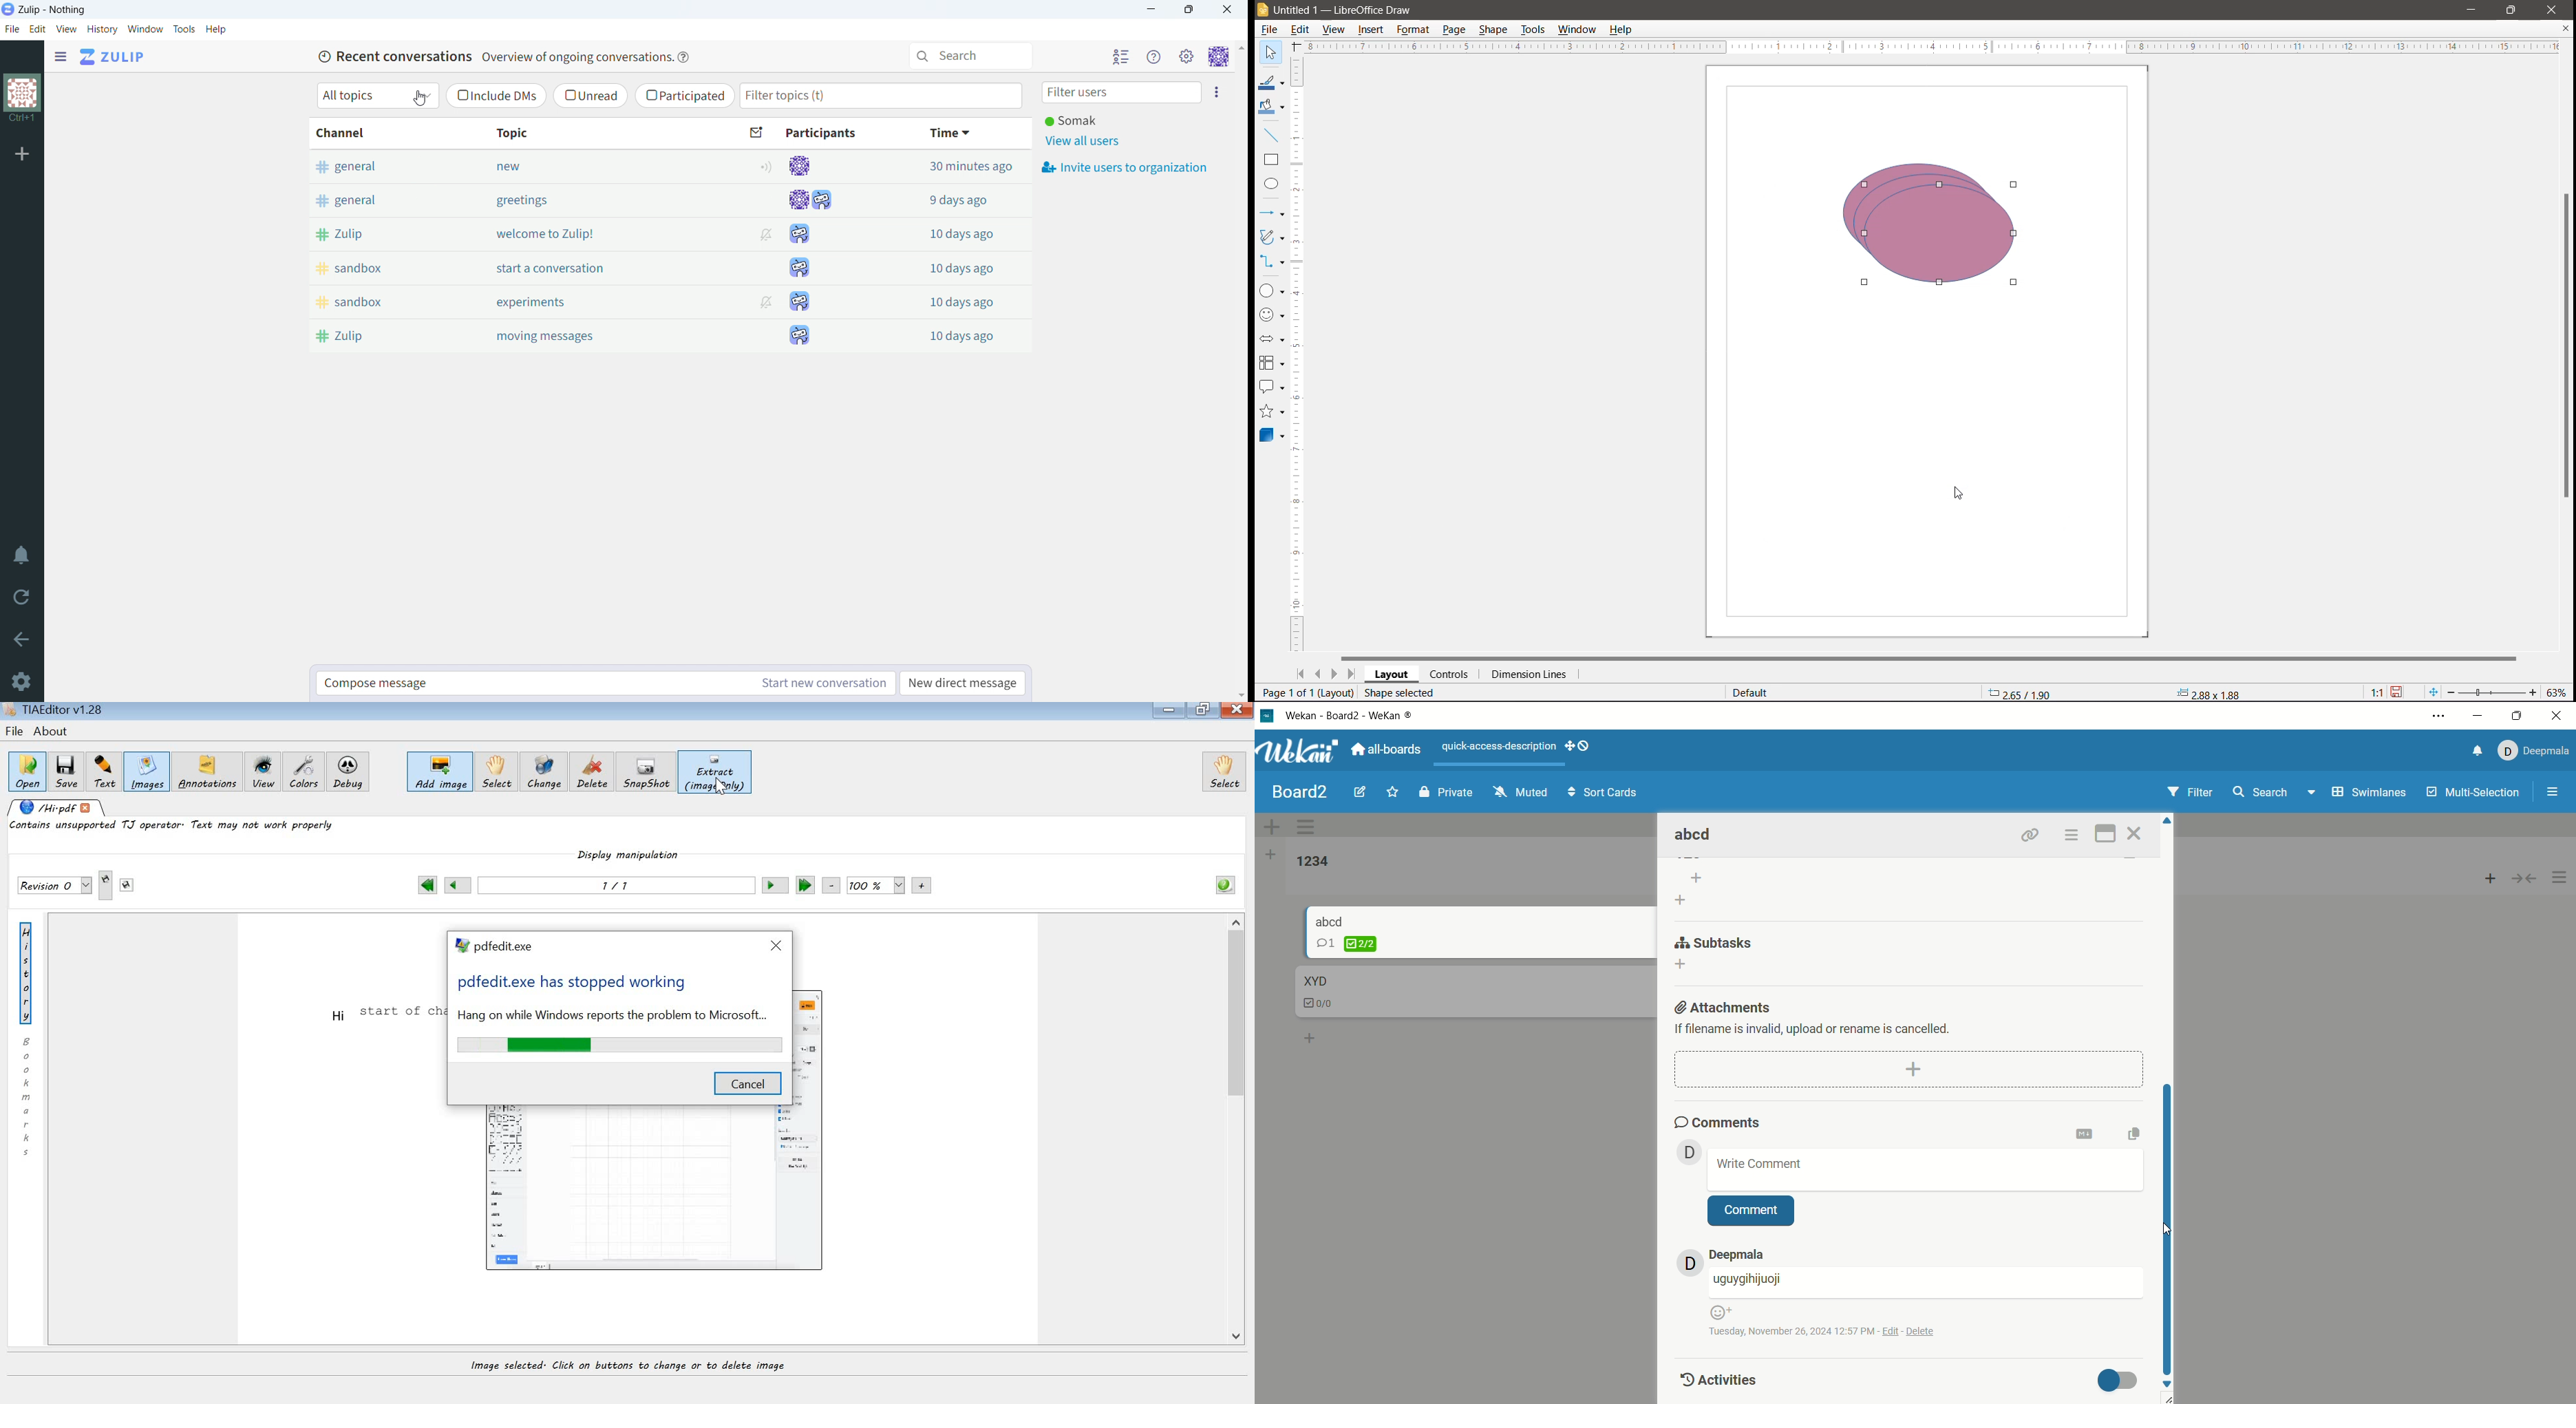  What do you see at coordinates (1154, 57) in the screenshot?
I see `help menu` at bounding box center [1154, 57].